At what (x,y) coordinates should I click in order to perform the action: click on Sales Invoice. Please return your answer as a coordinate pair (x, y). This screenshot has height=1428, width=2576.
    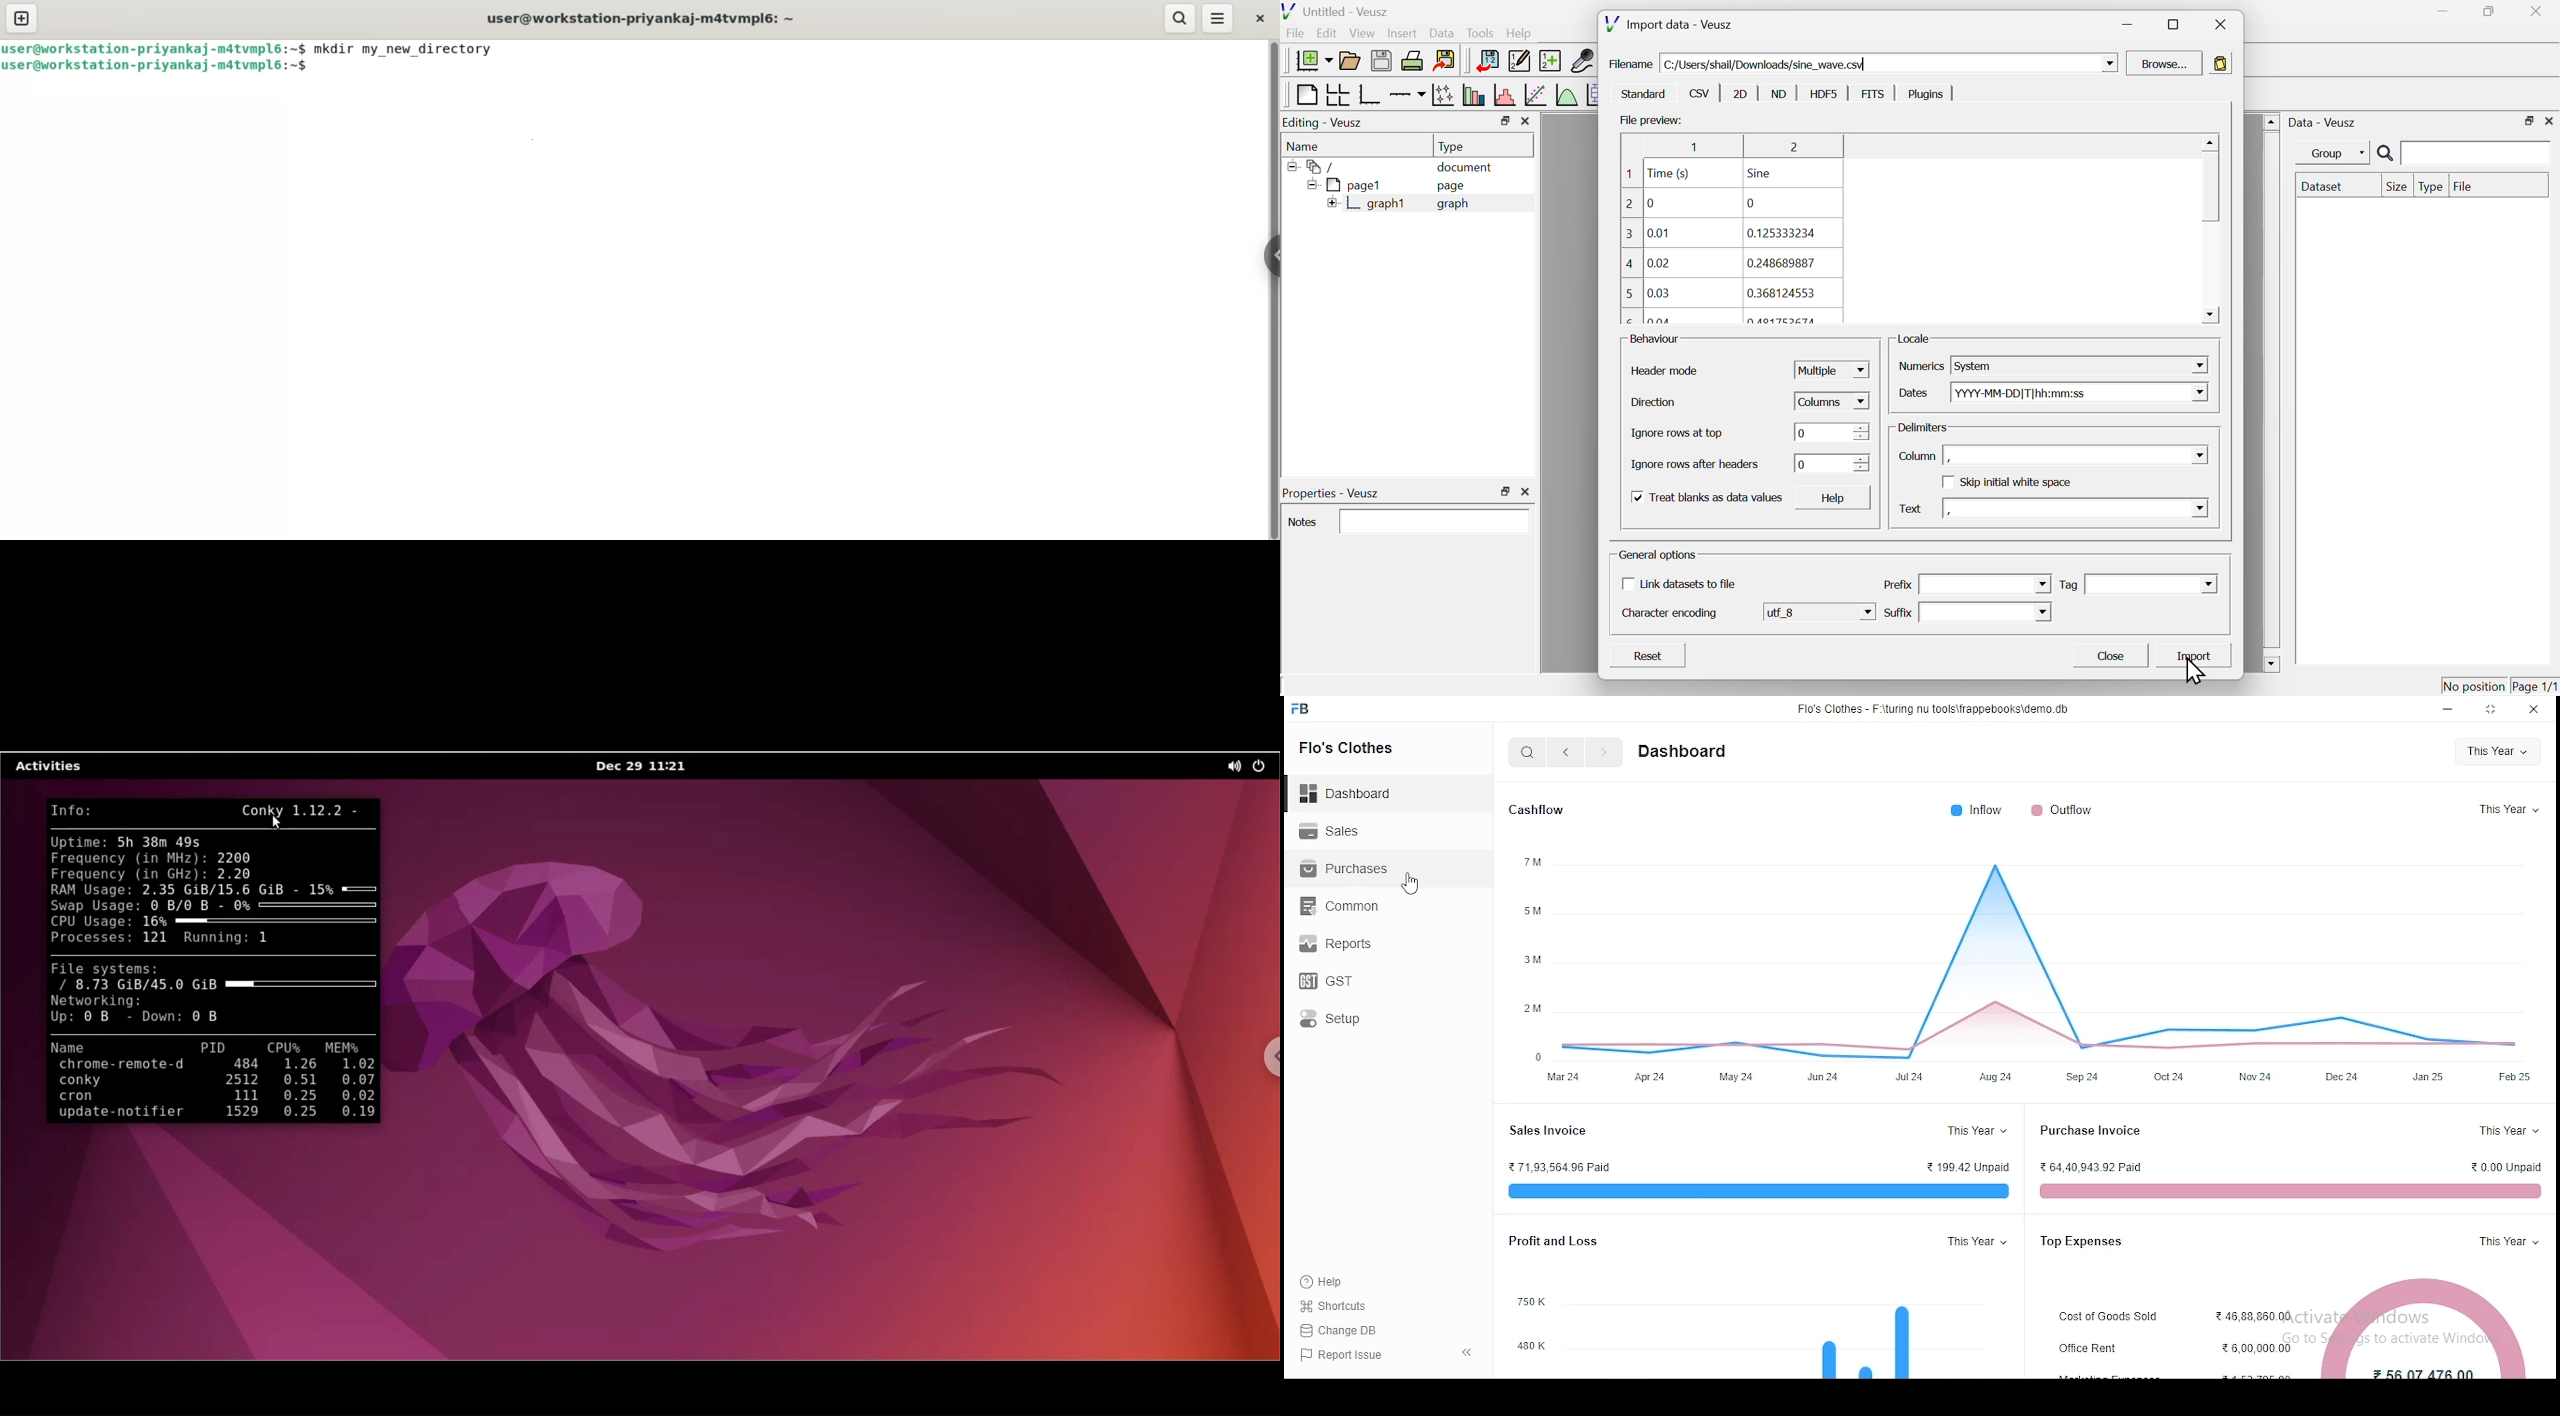
    Looking at the image, I should click on (1551, 1130).